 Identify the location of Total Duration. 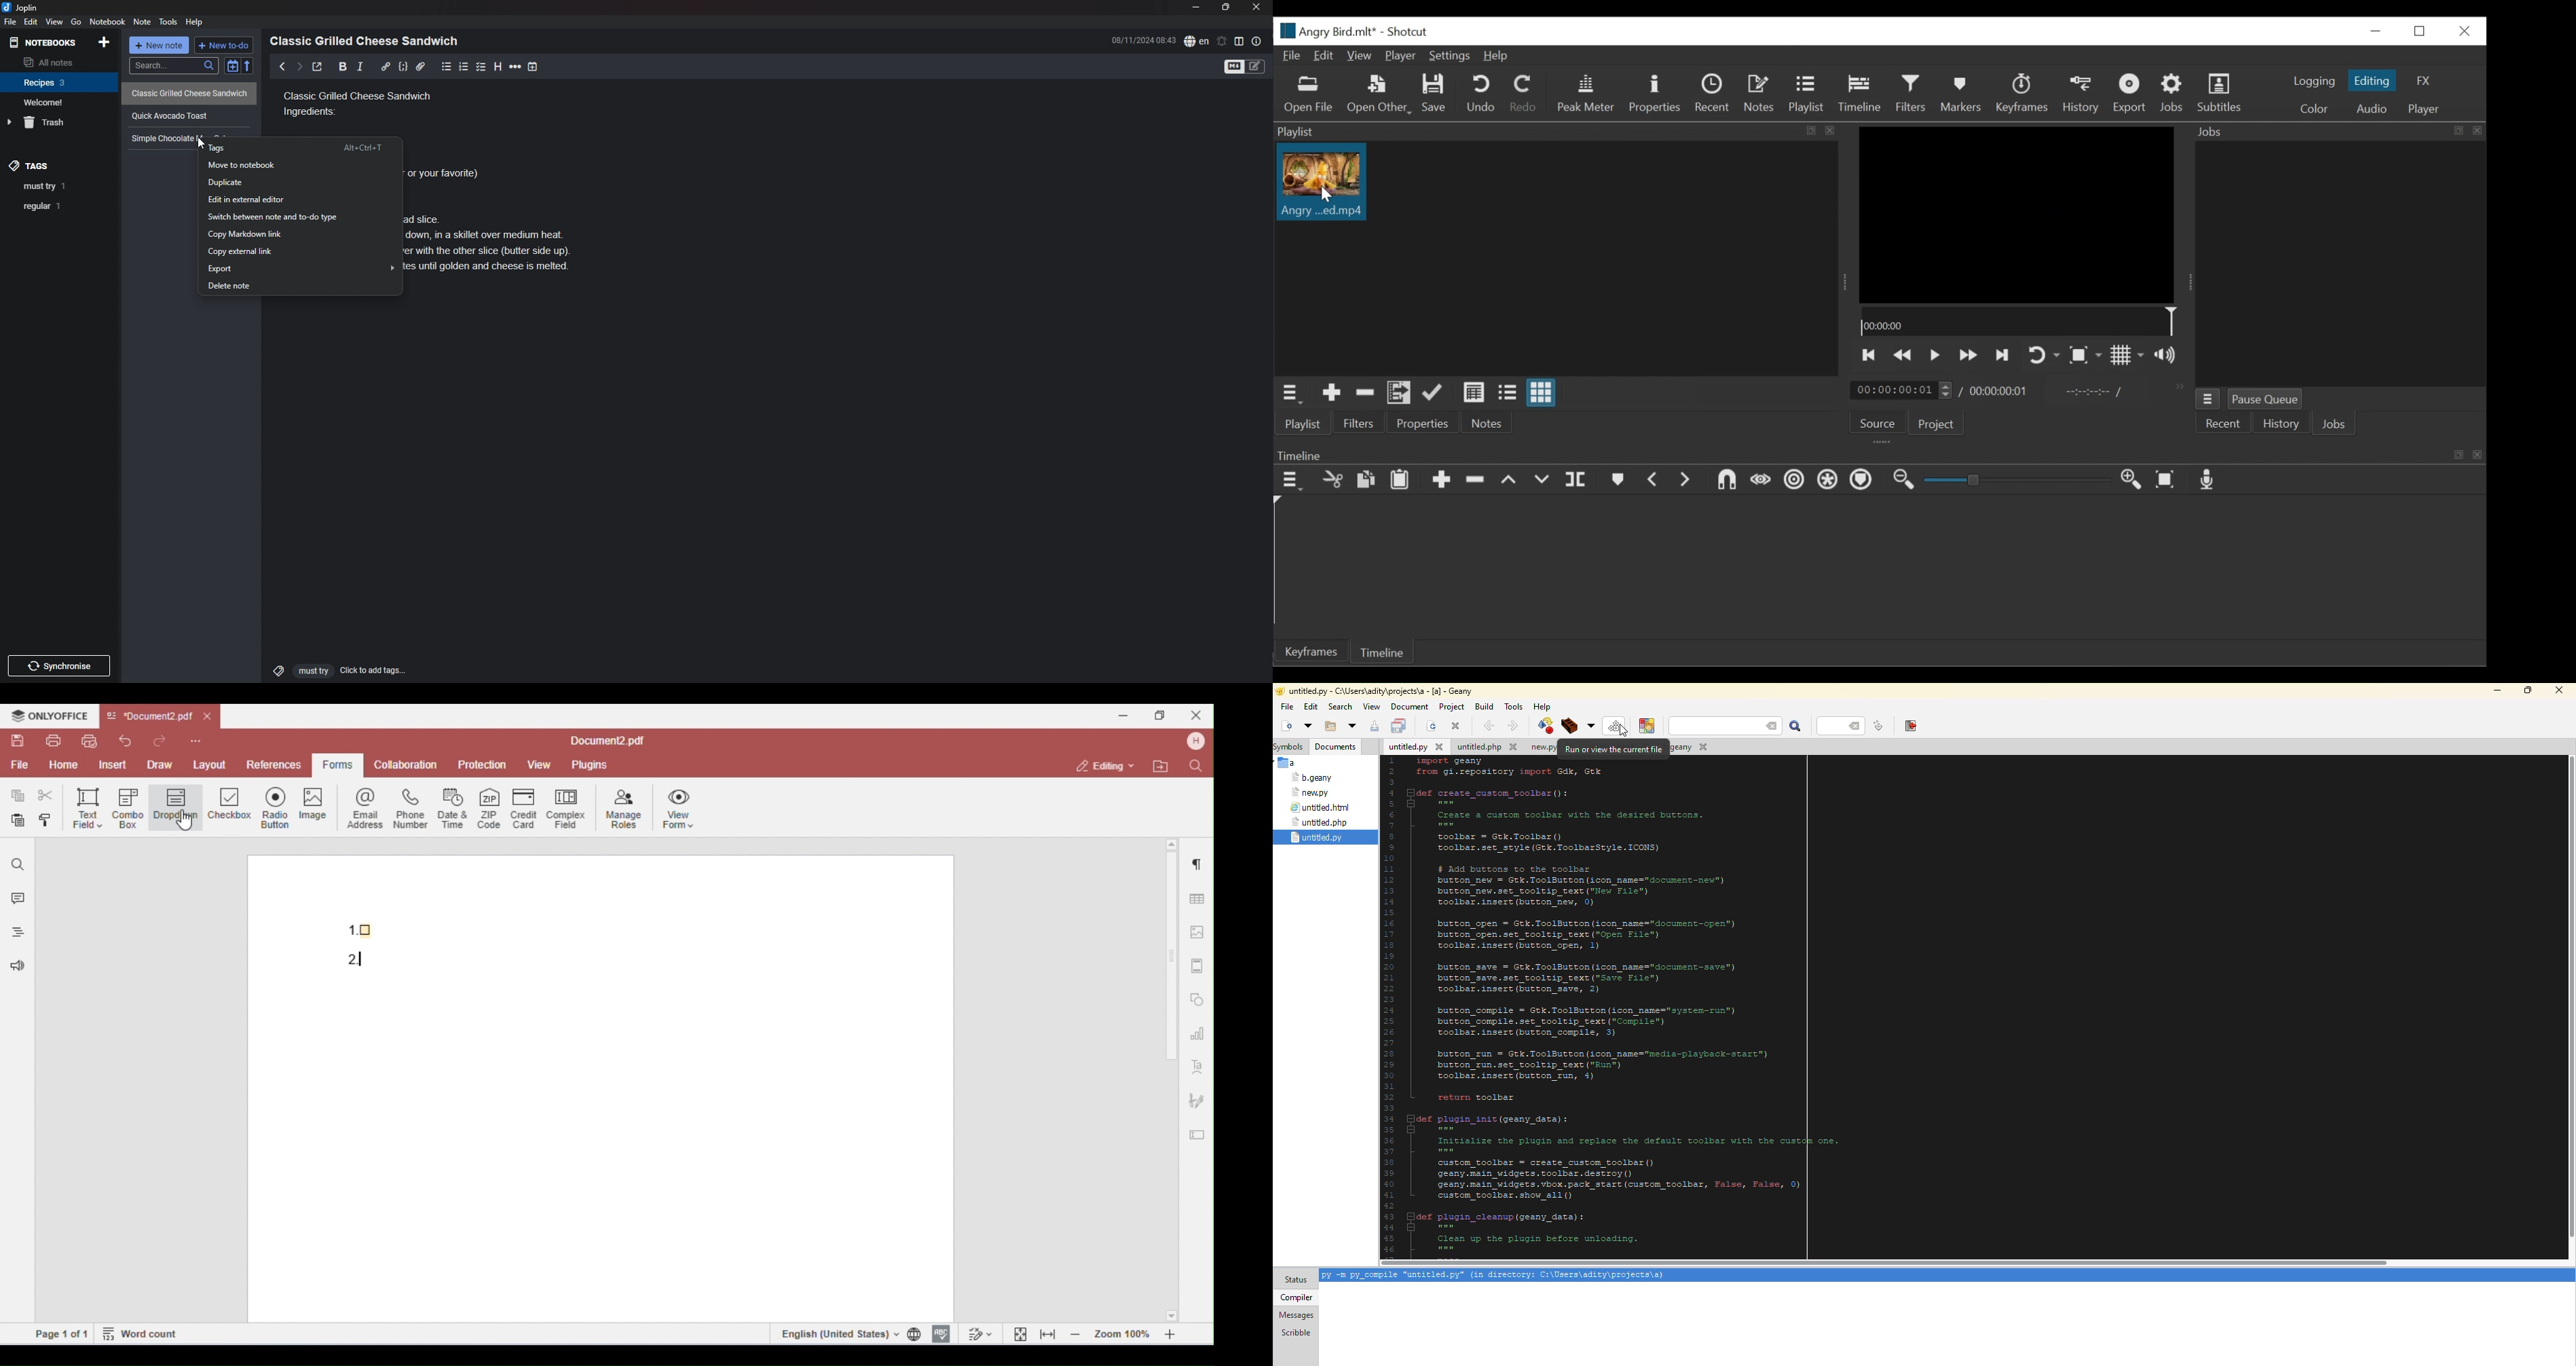
(2002, 392).